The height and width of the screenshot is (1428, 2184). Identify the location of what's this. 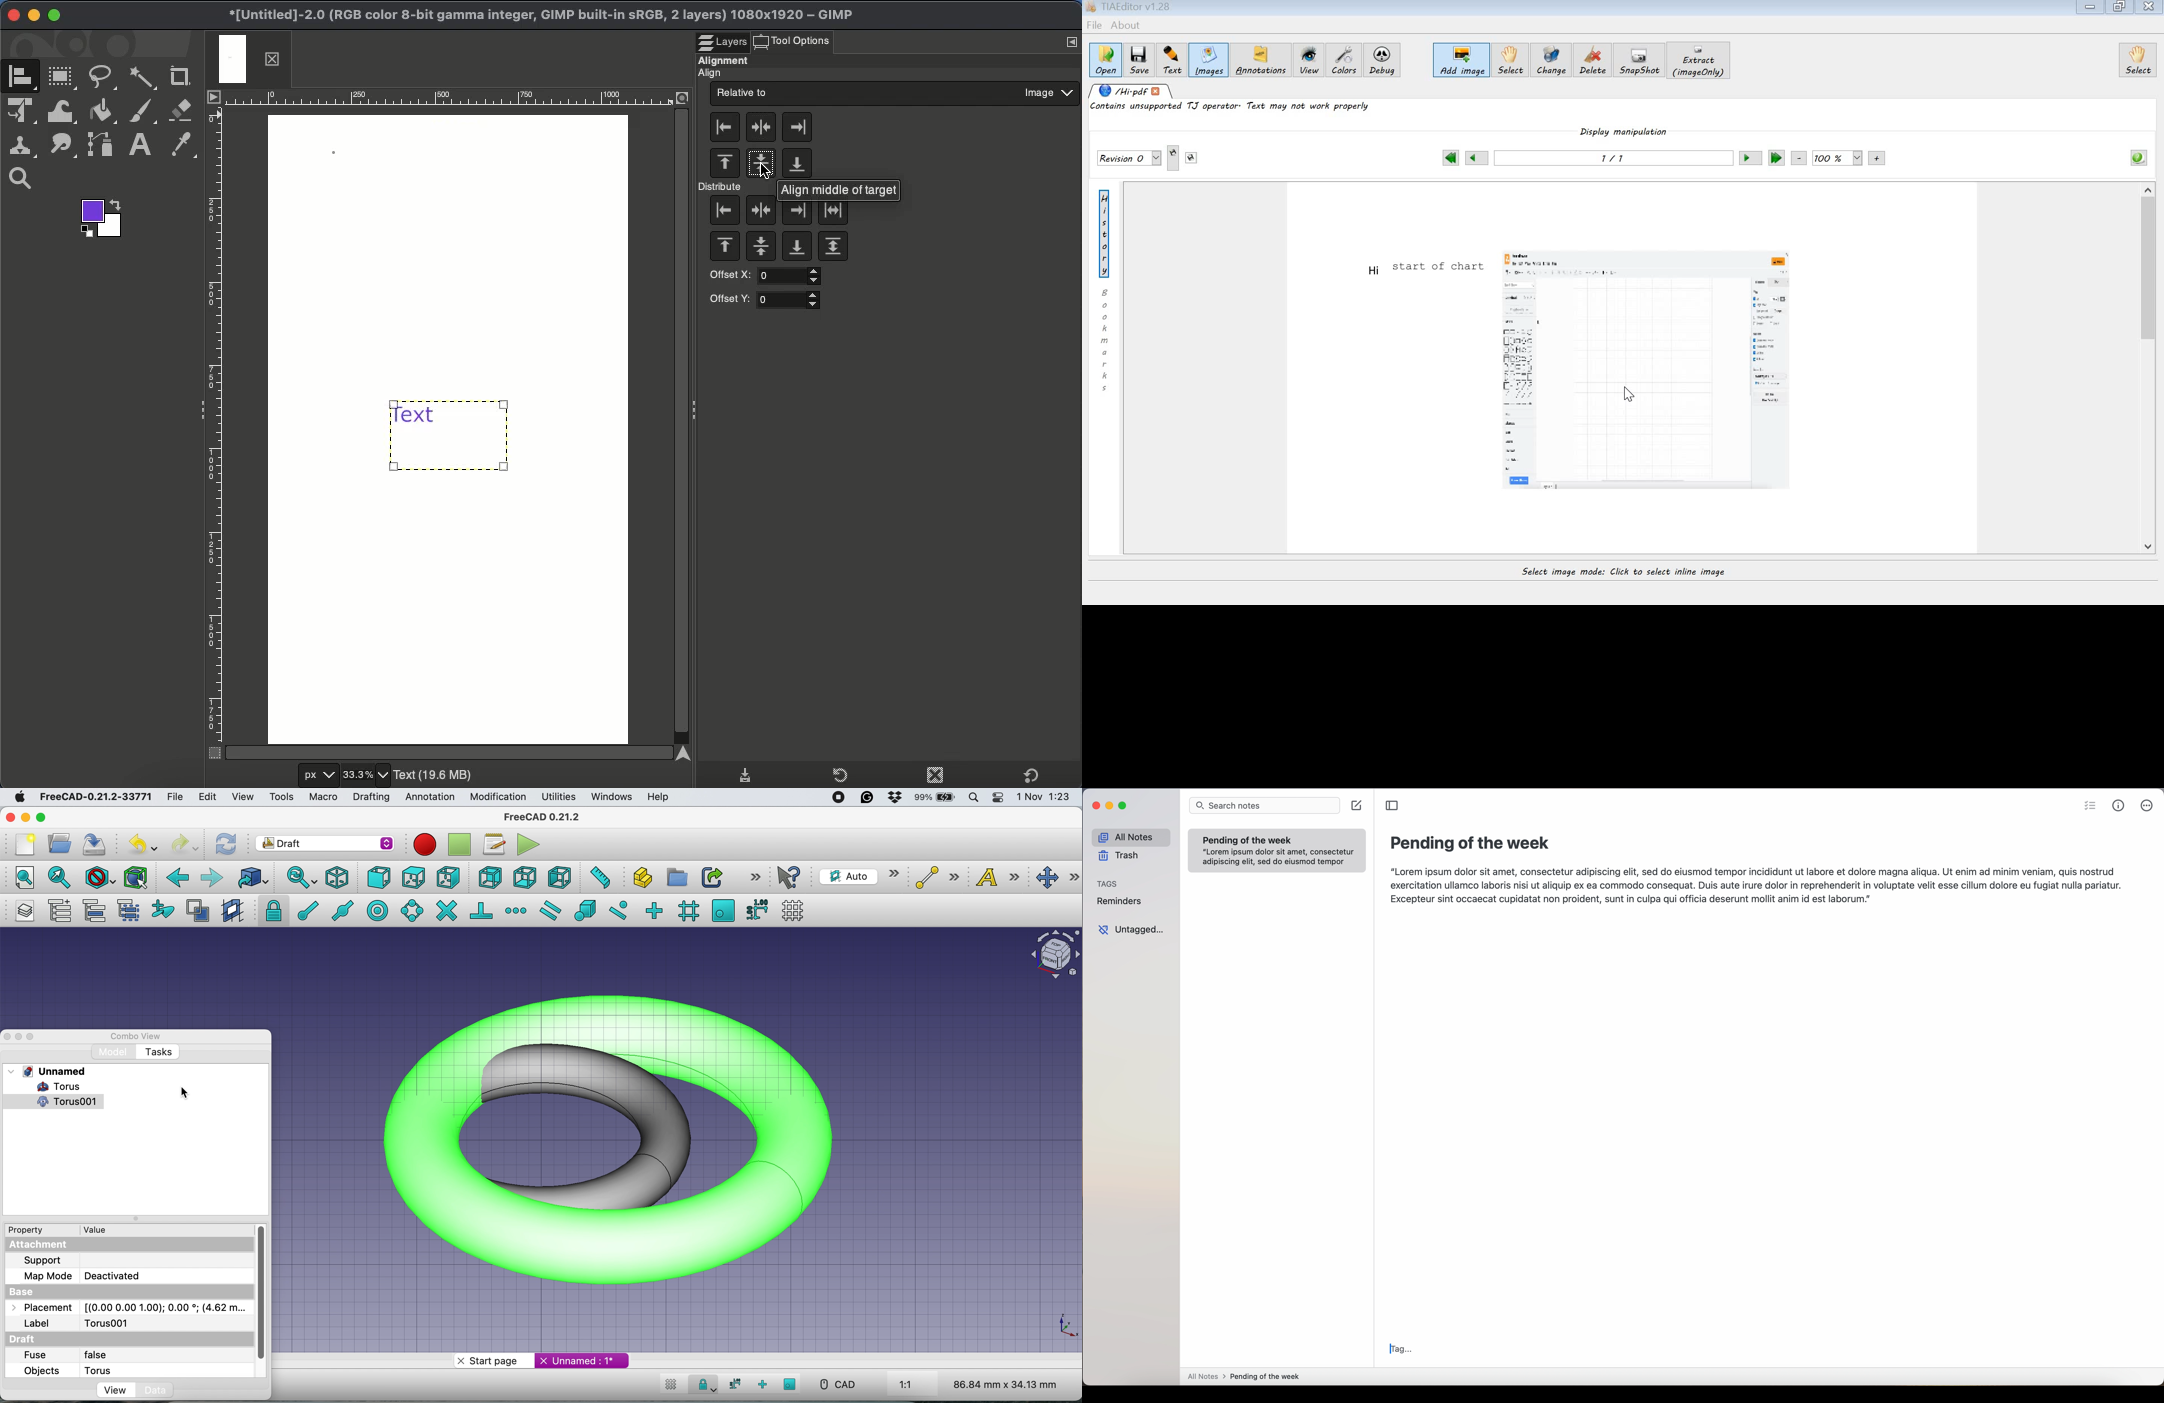
(791, 877).